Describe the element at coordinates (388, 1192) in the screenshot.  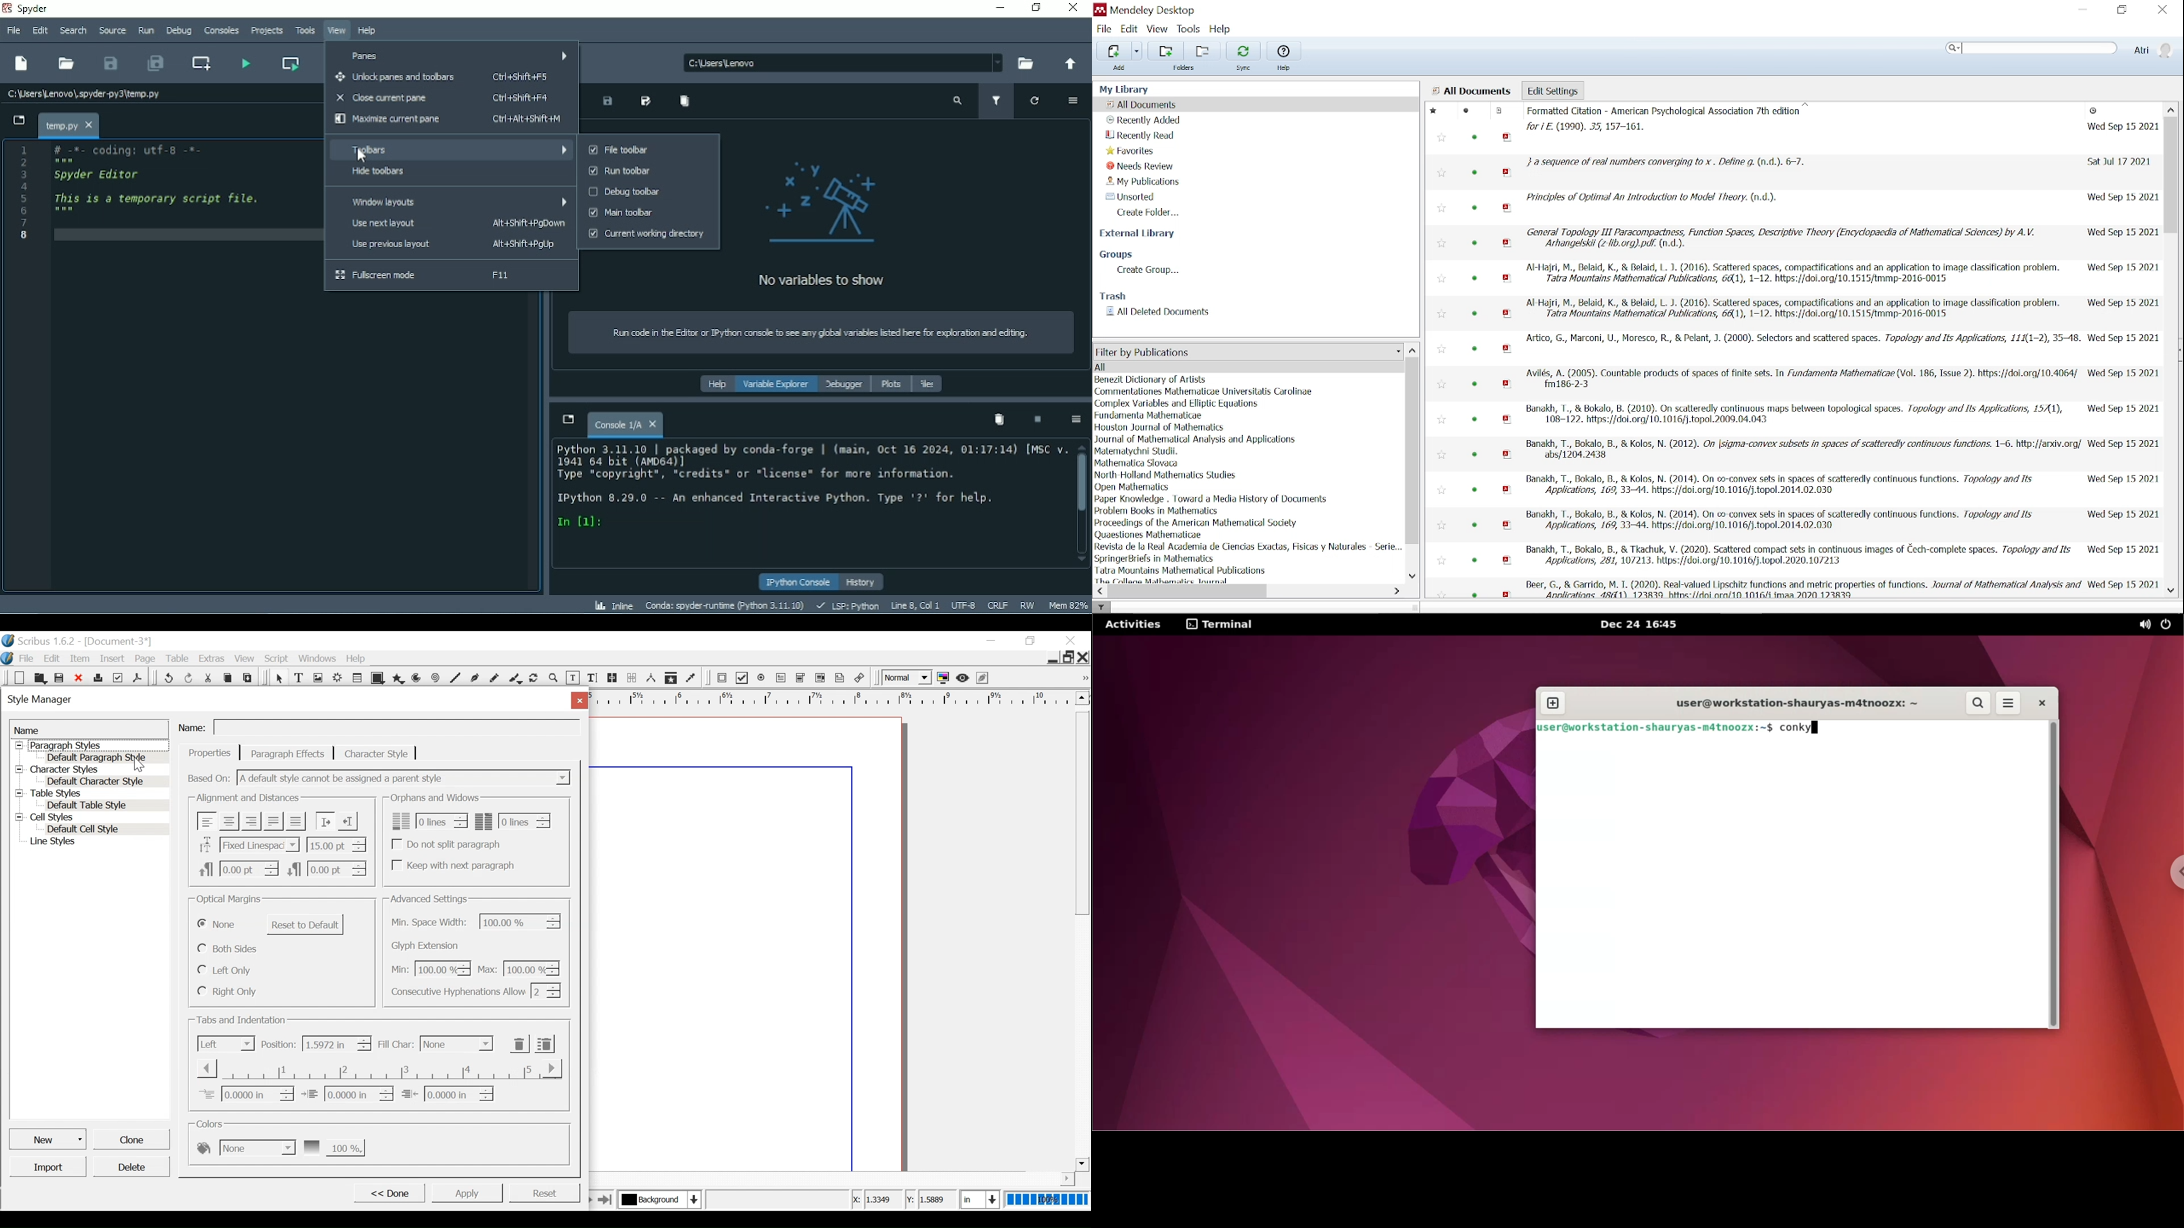
I see `Done` at that location.